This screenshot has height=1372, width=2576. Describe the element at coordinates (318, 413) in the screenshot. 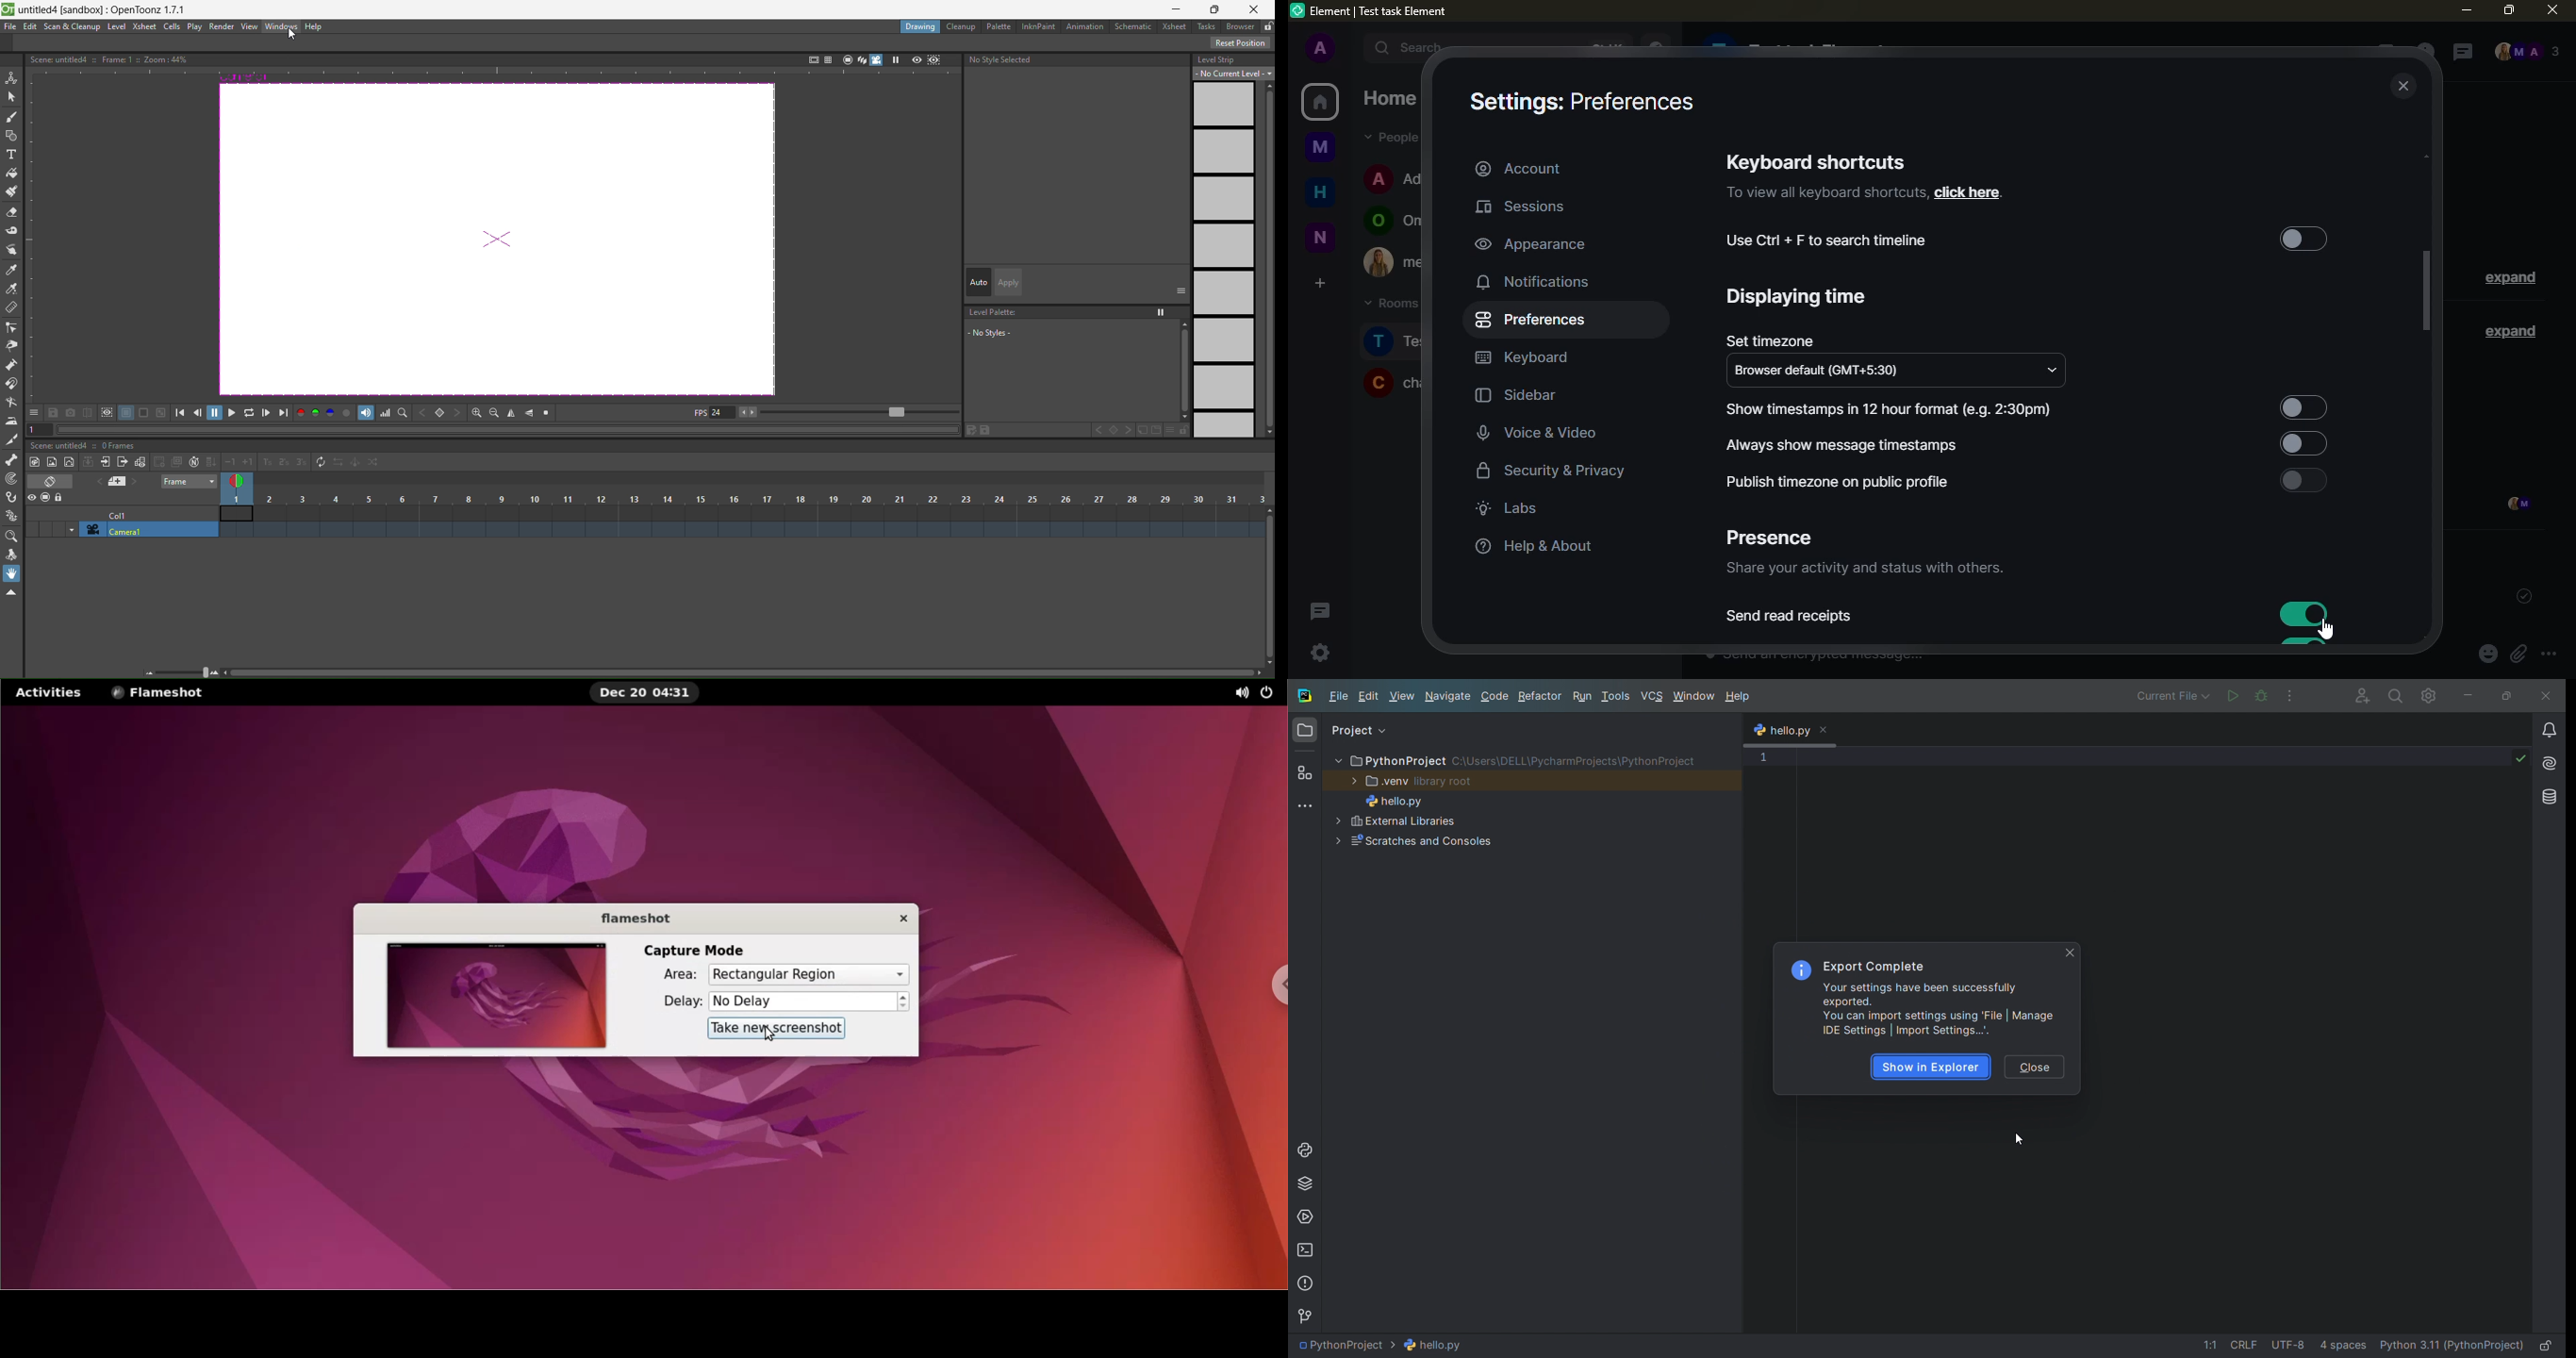

I see `rgb chanel` at that location.